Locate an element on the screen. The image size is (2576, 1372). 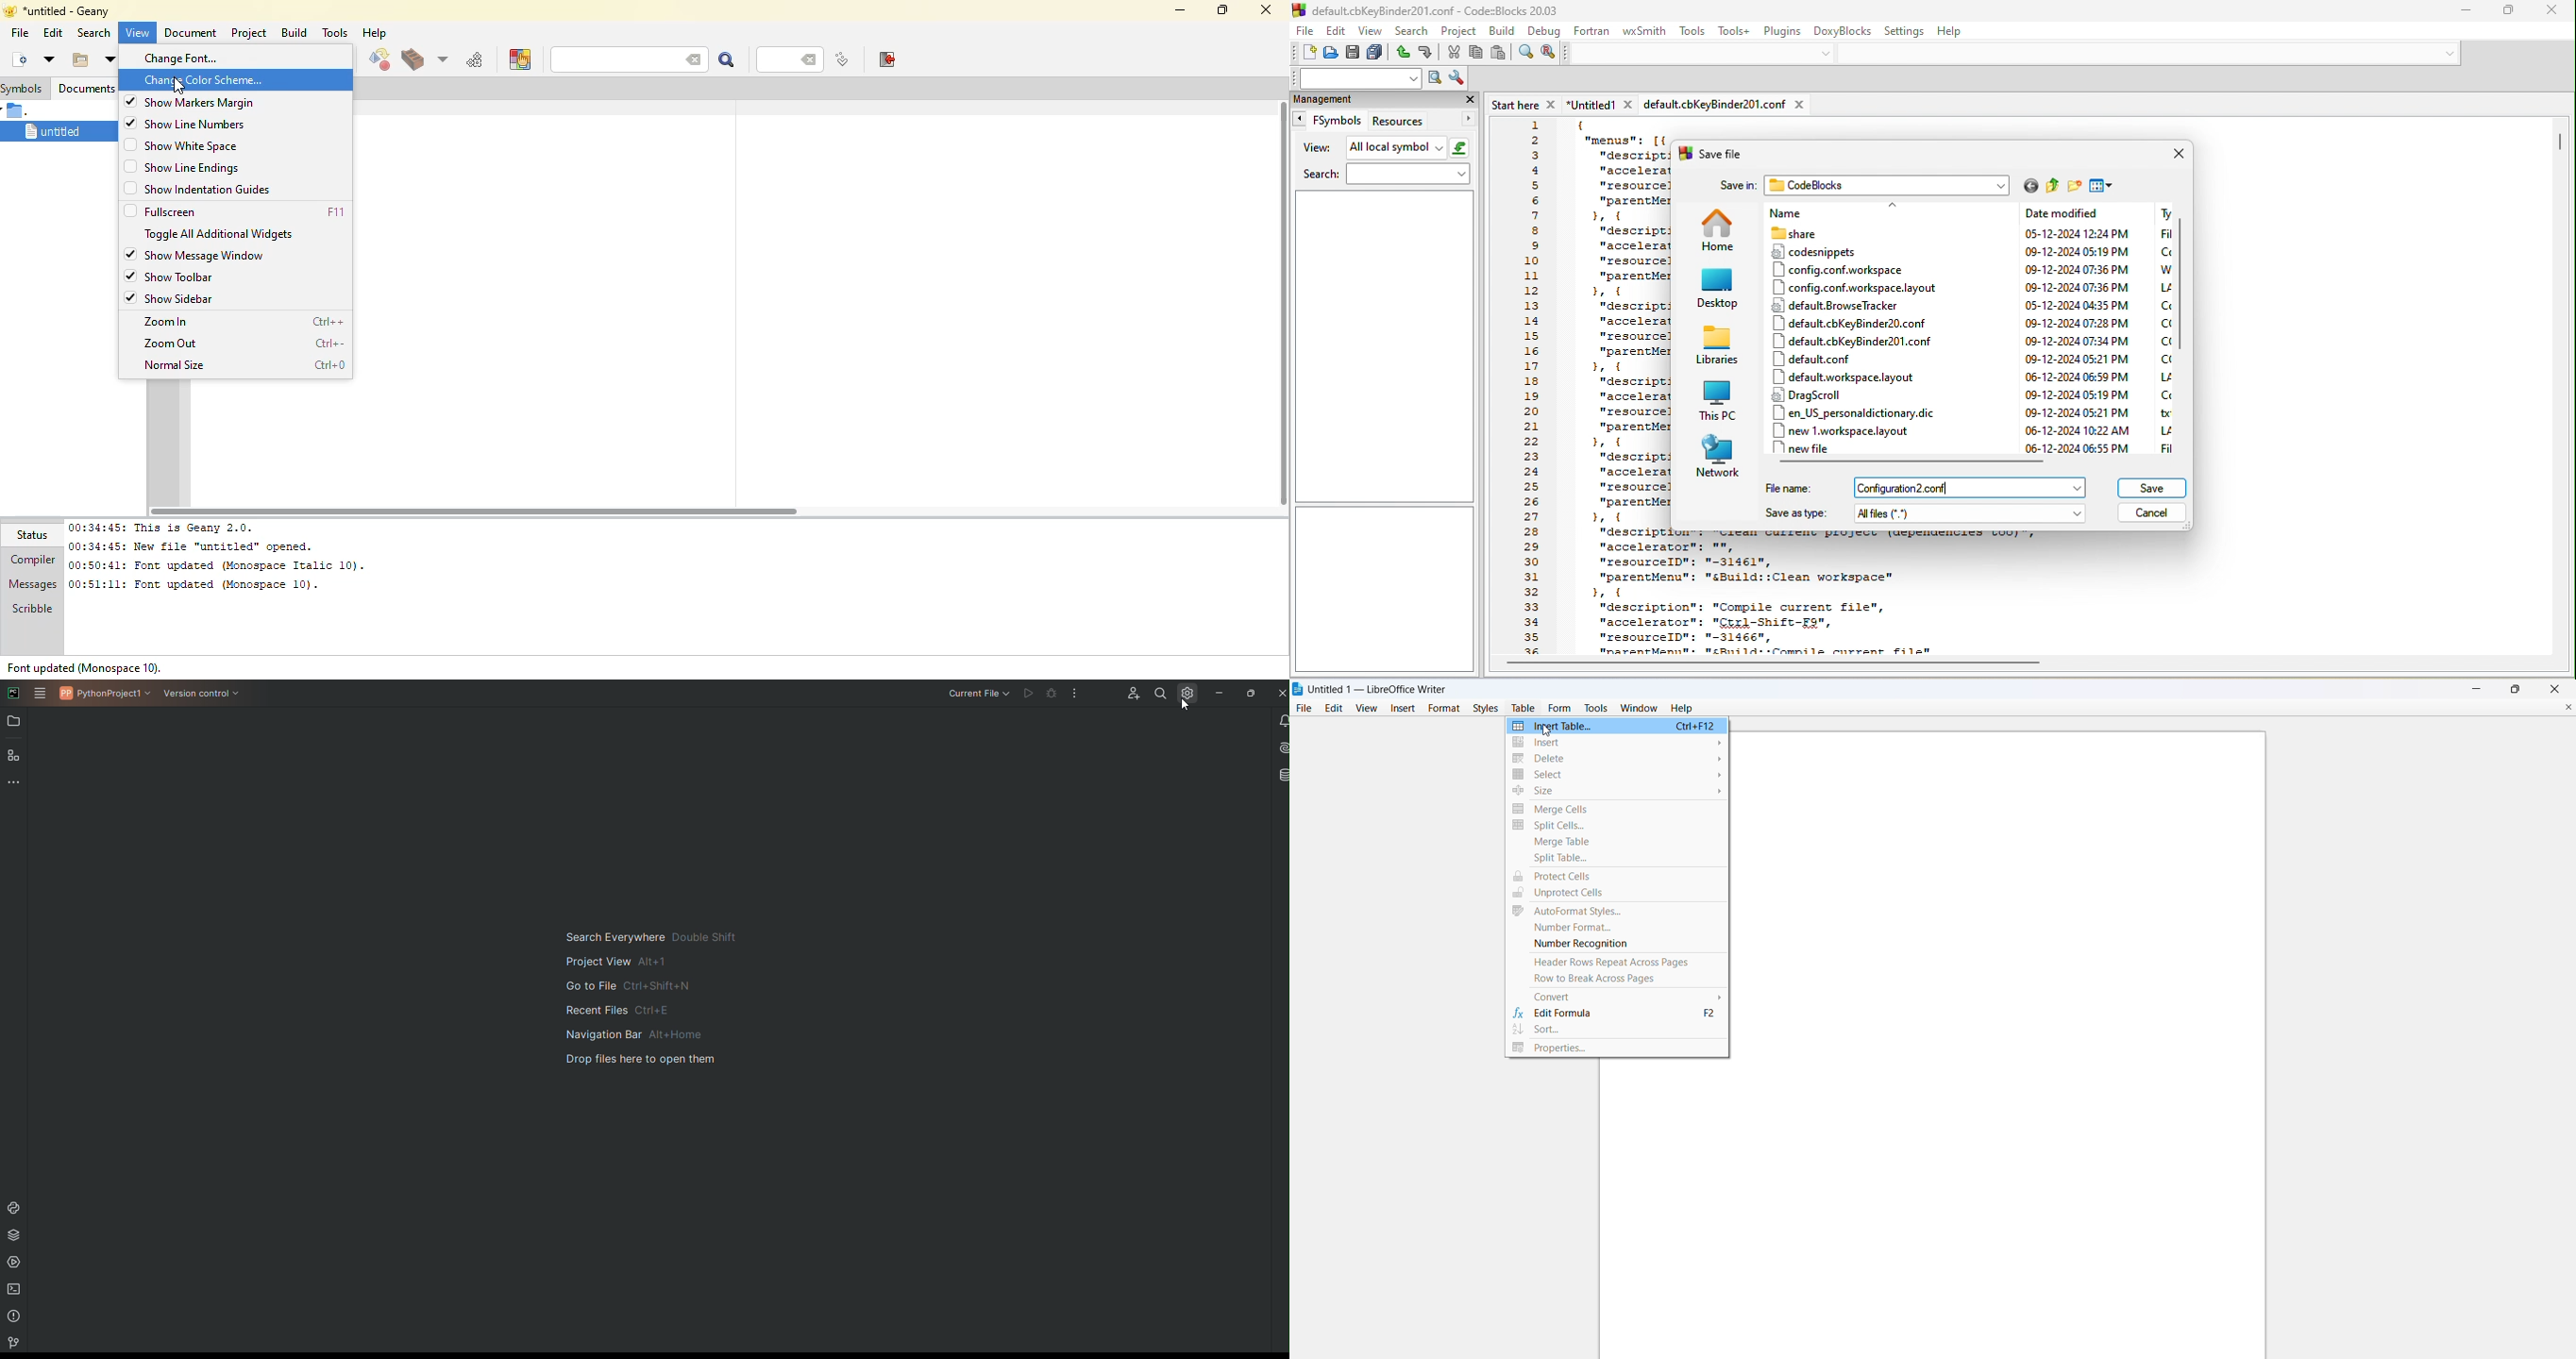
tools is located at coordinates (1692, 31).